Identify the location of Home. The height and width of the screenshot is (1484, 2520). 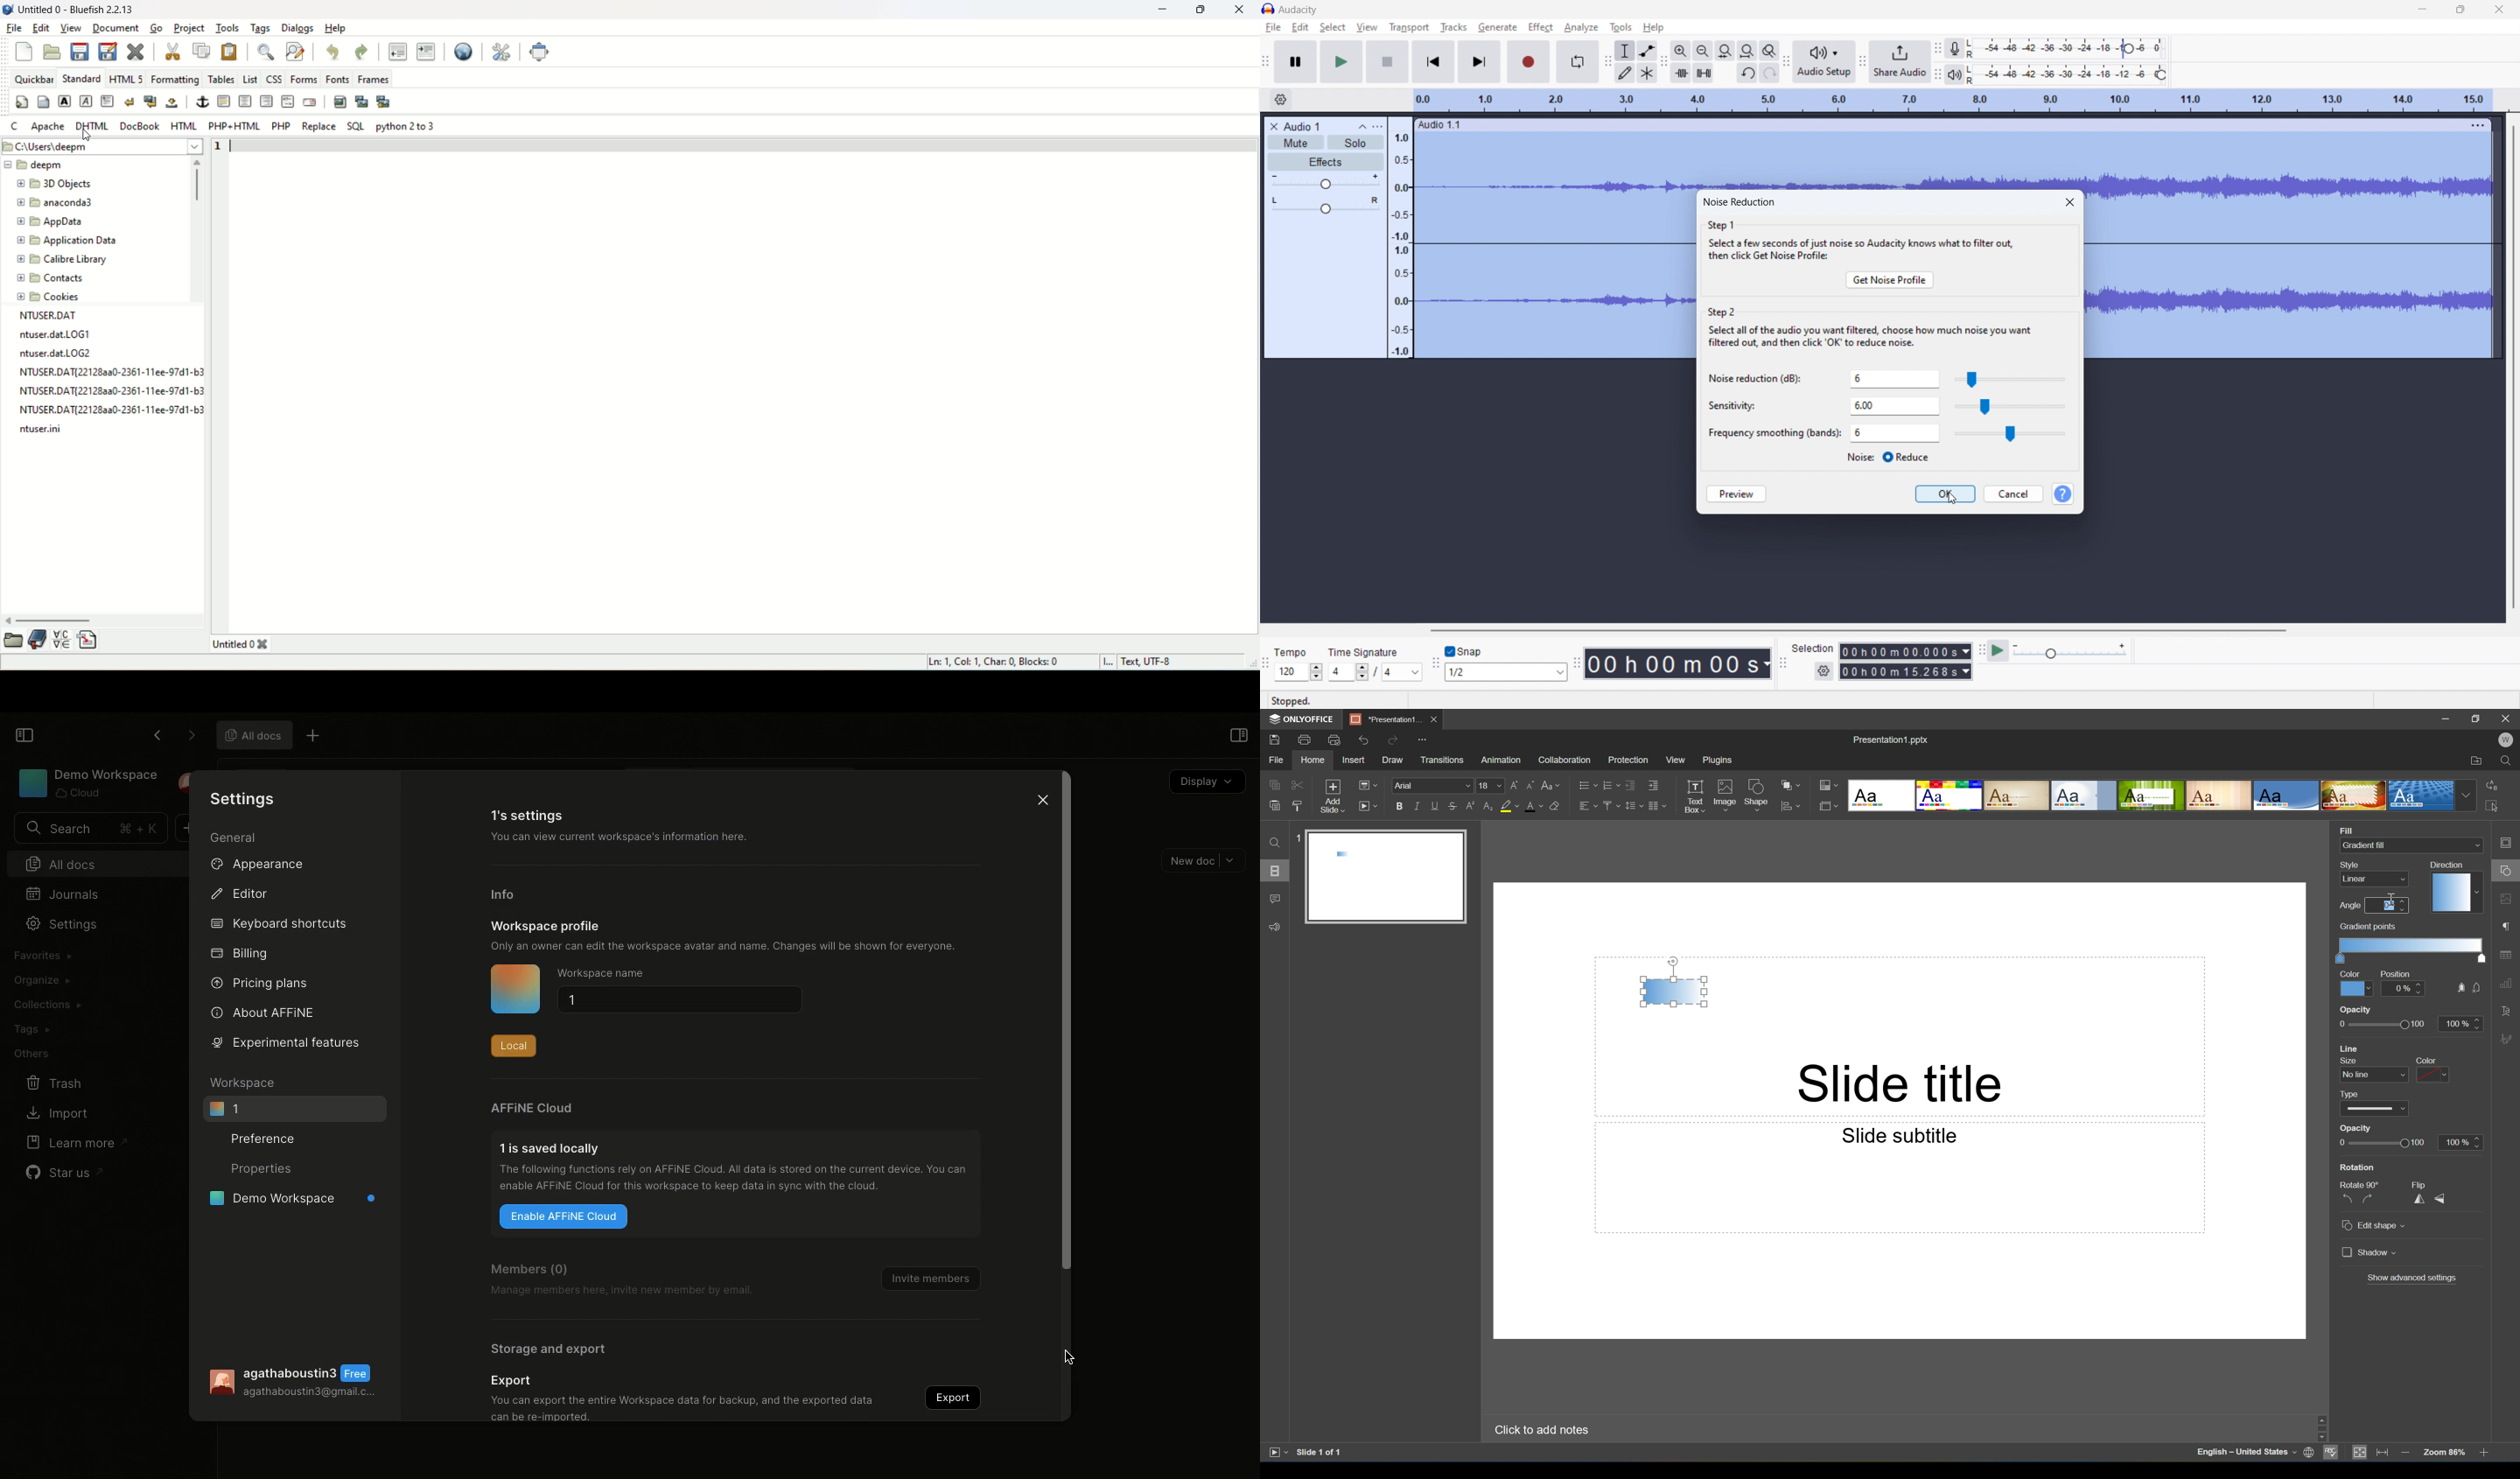
(1312, 761).